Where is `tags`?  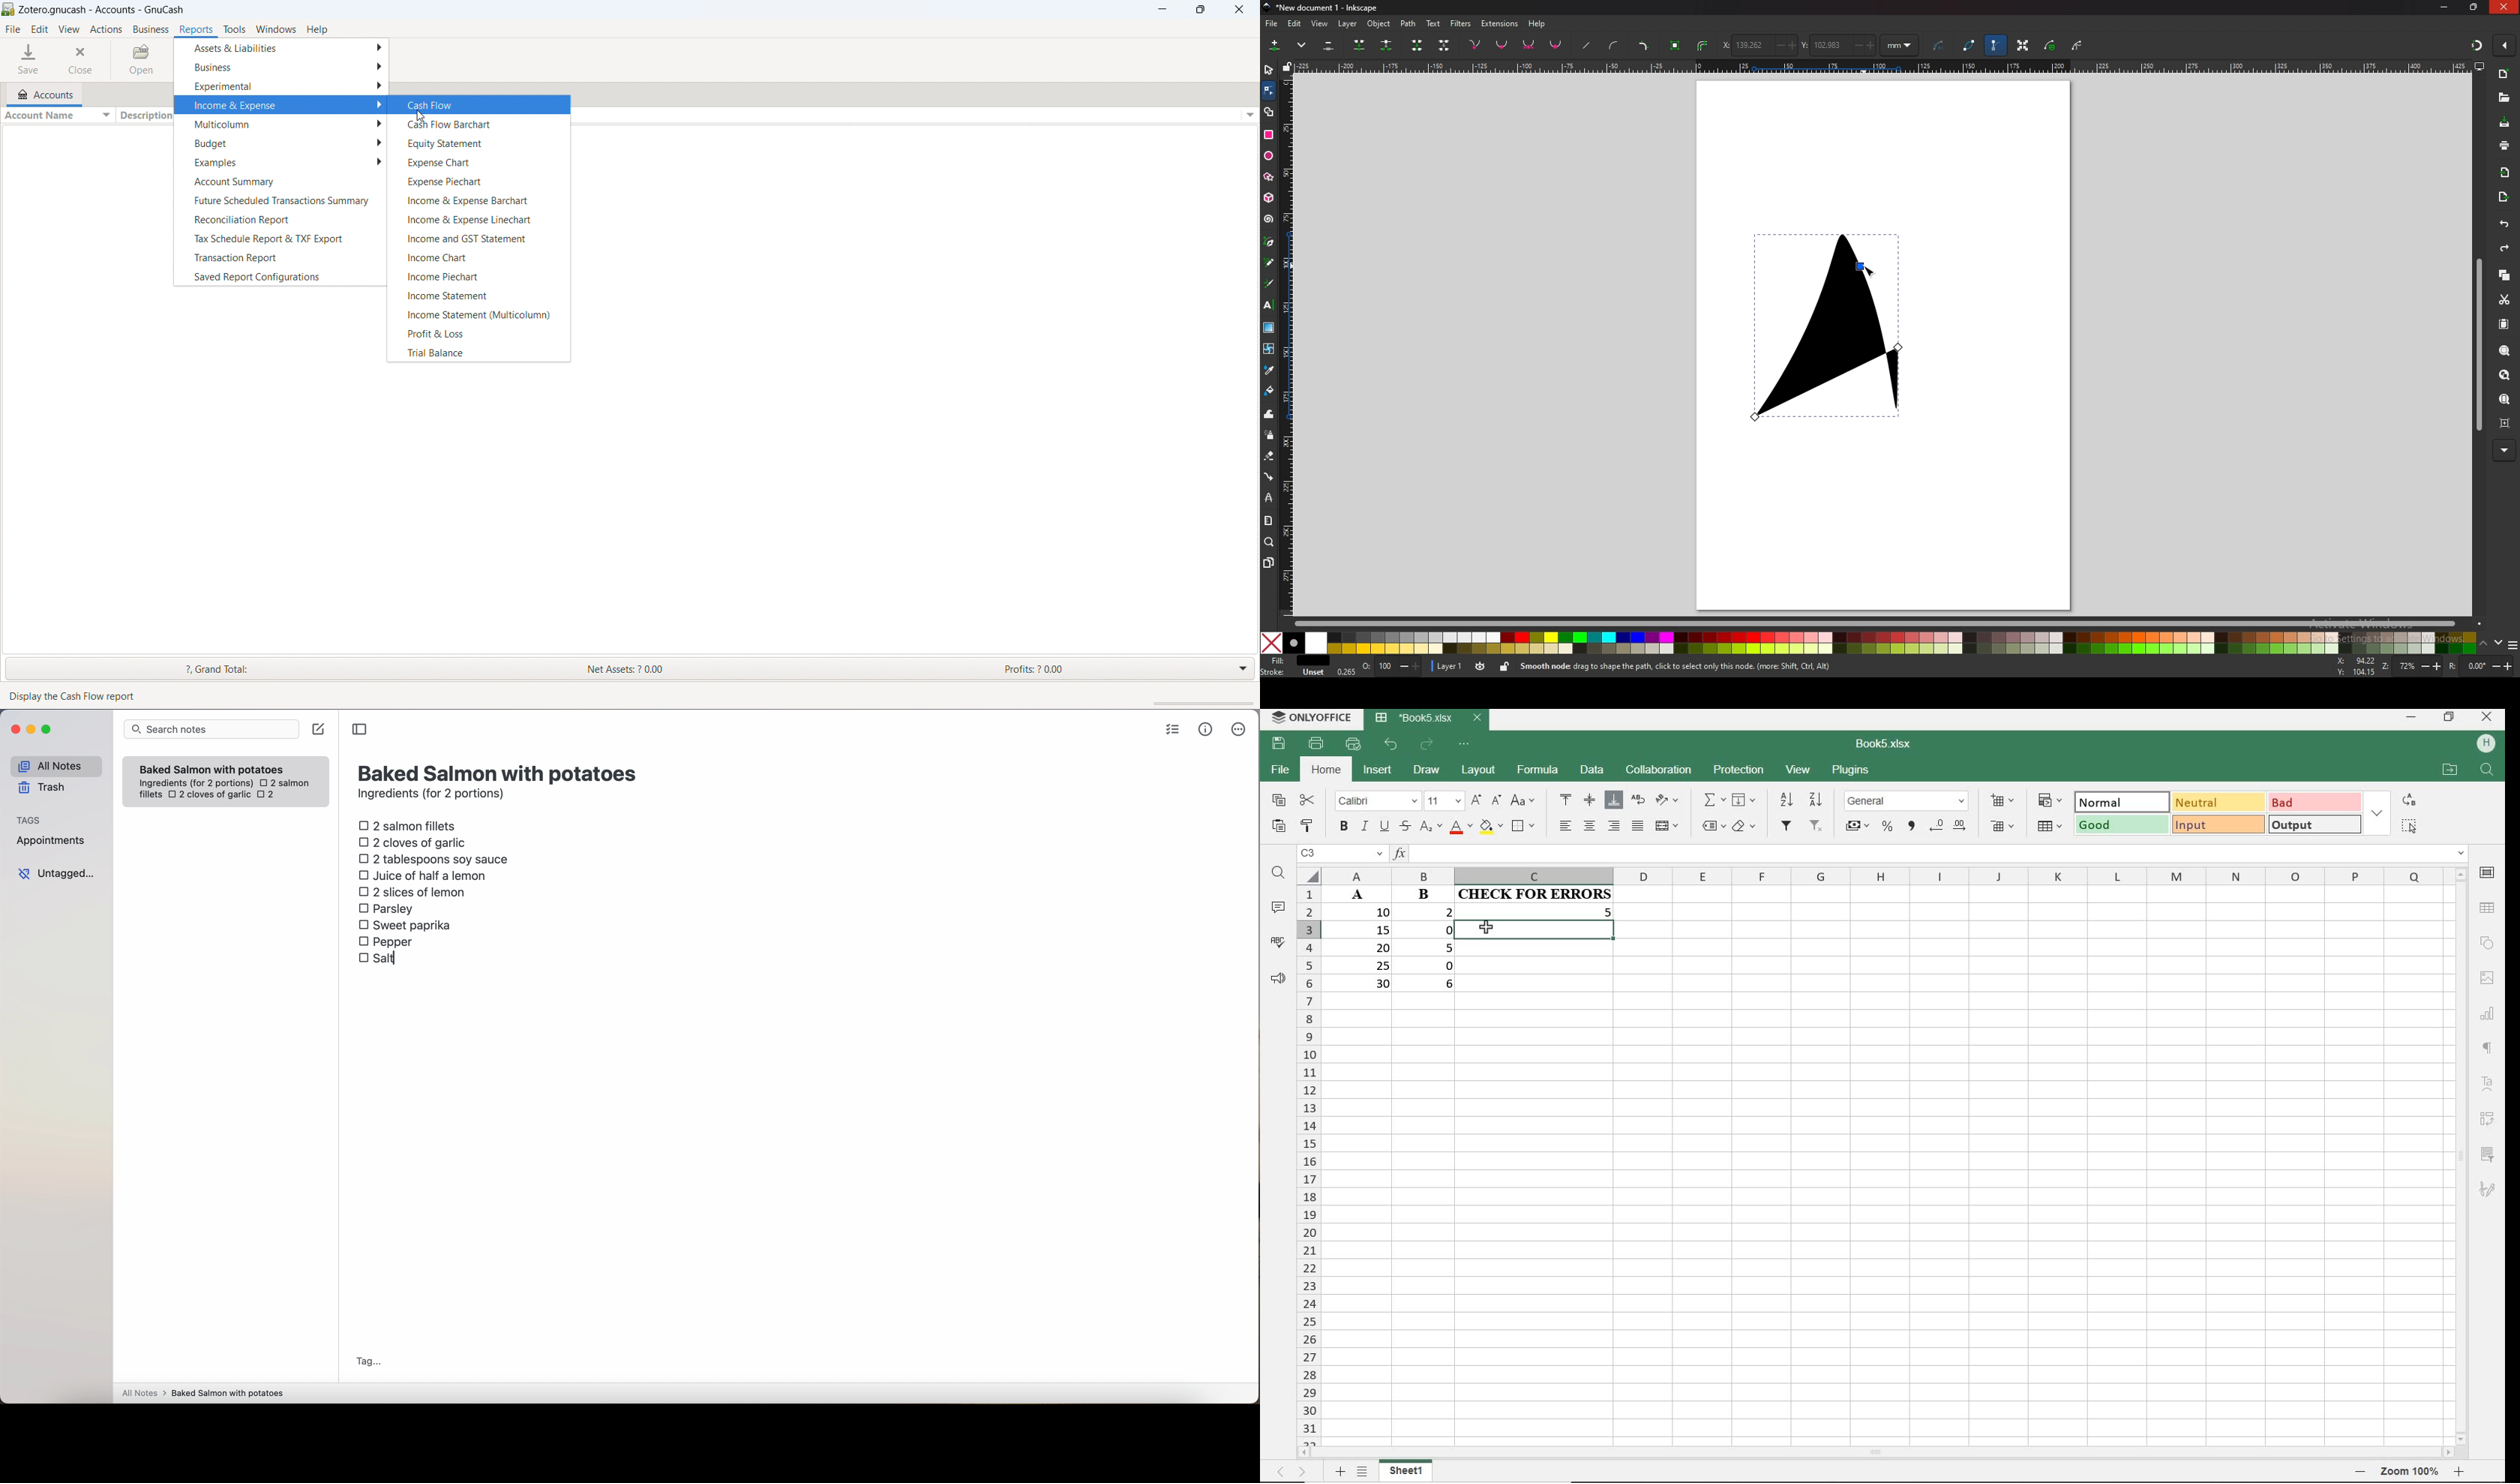
tags is located at coordinates (29, 819).